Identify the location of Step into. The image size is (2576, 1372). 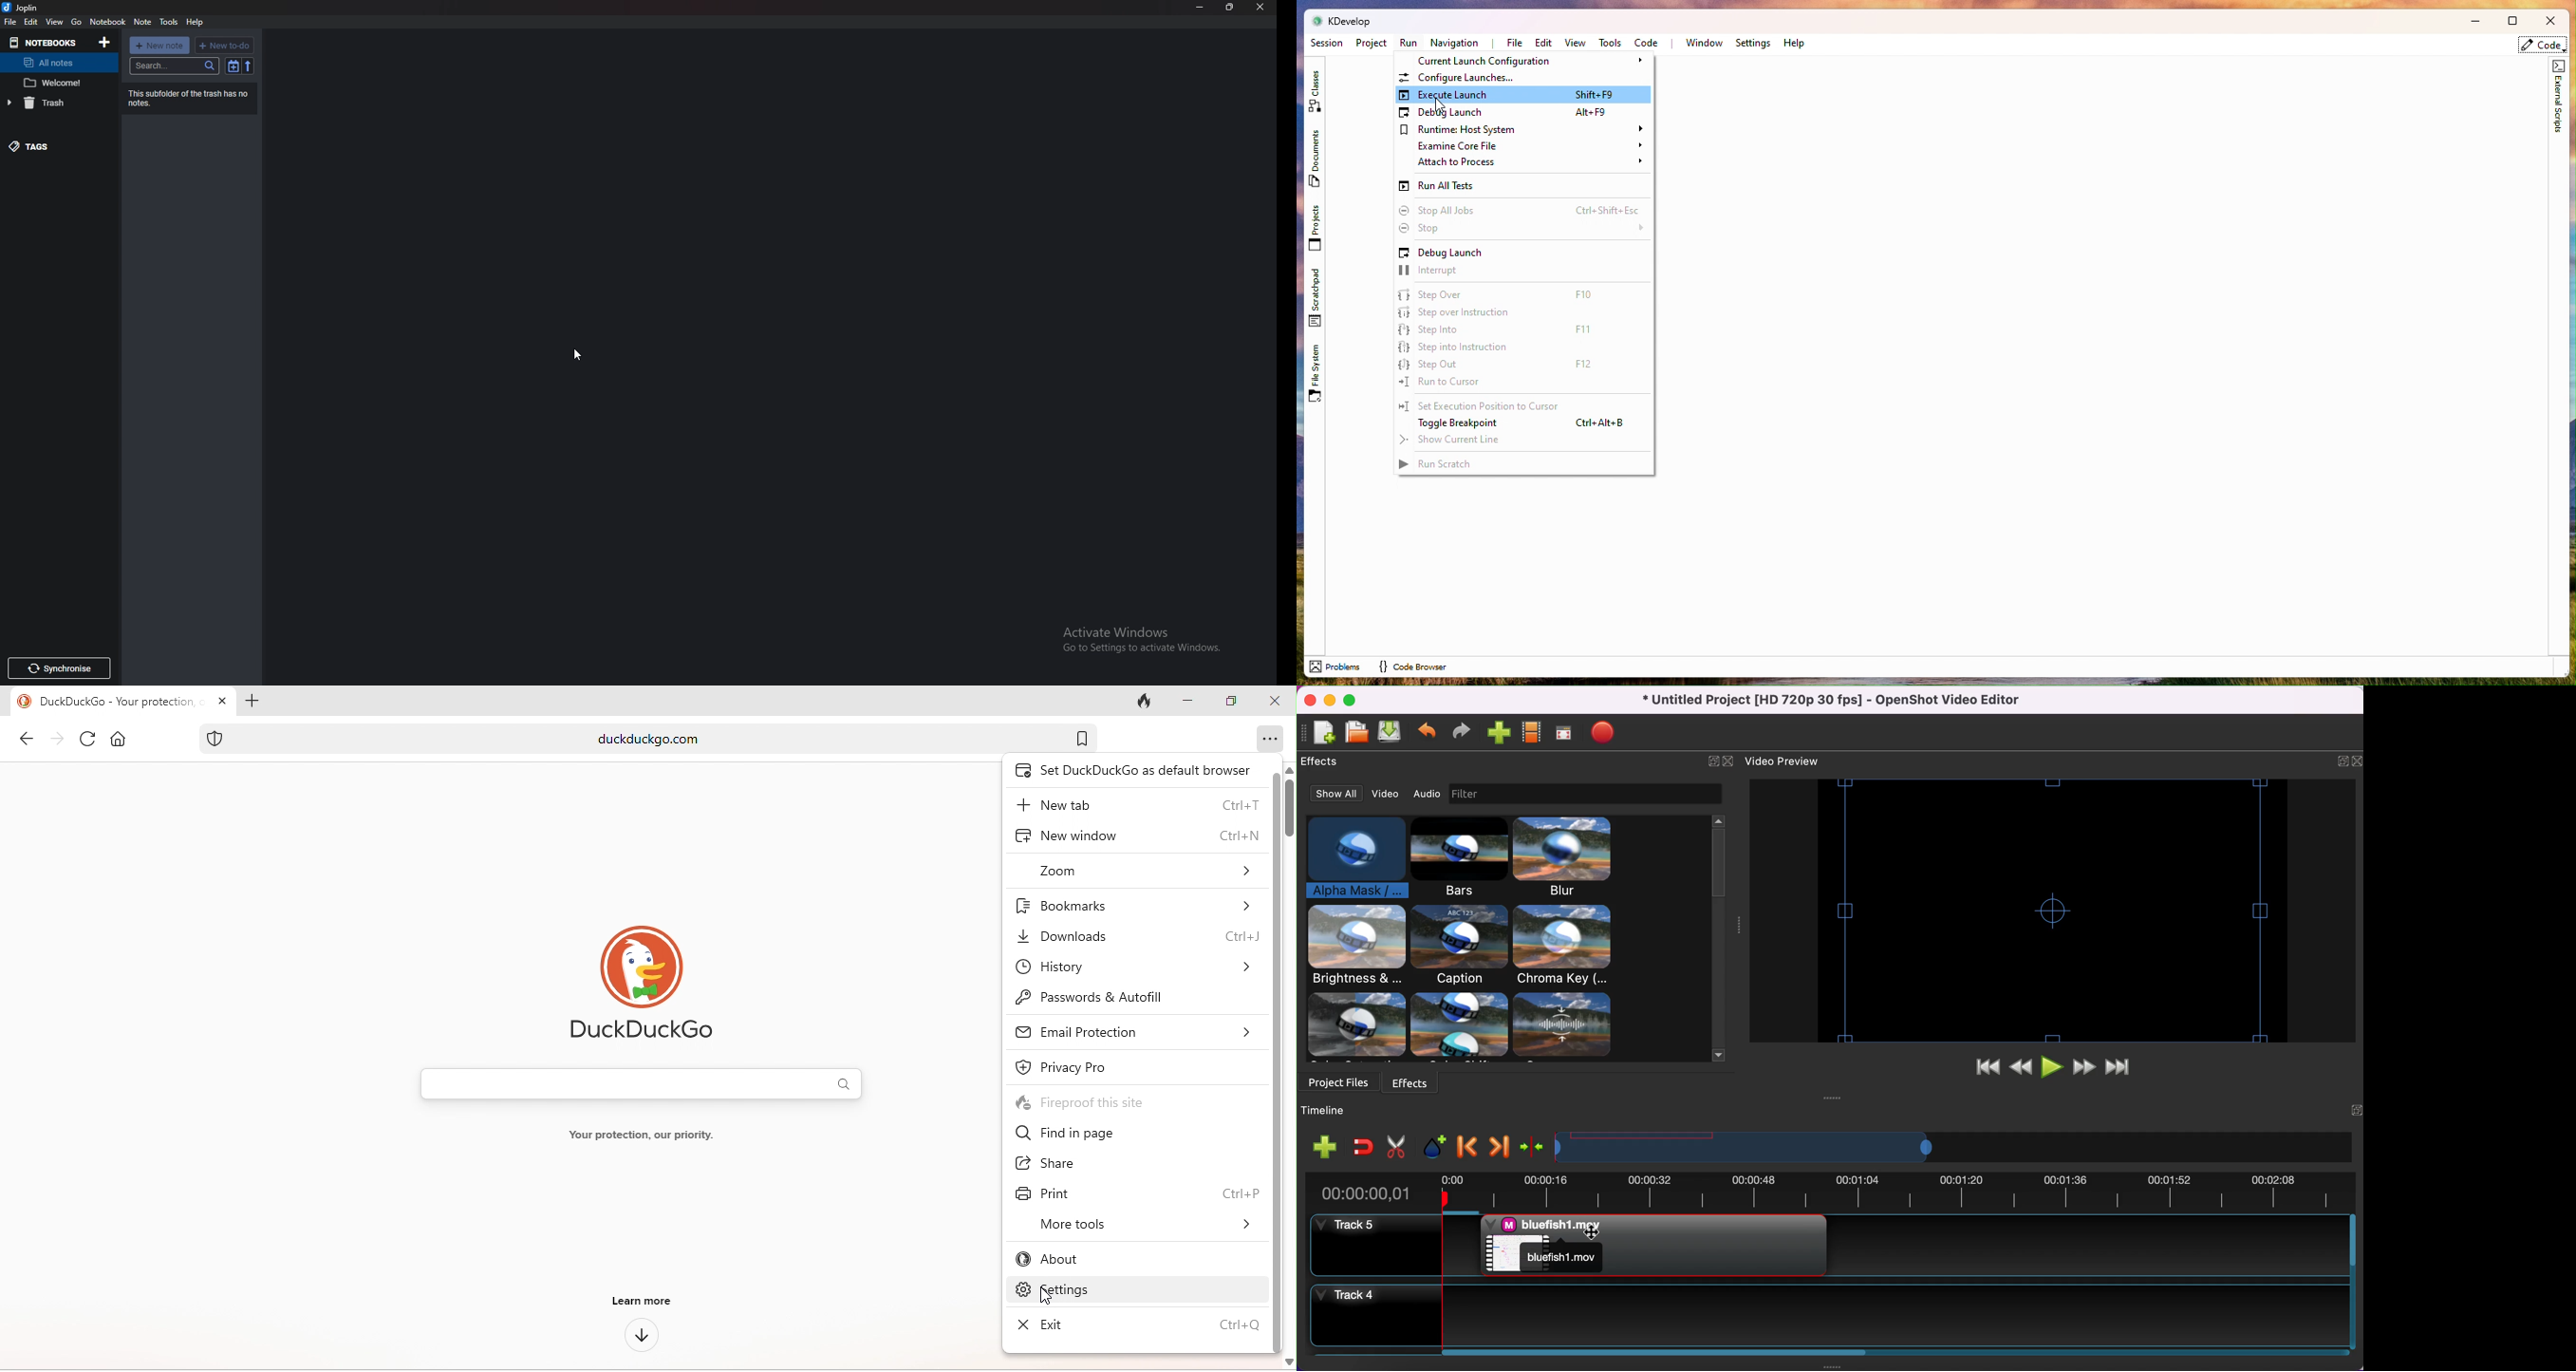
(1502, 329).